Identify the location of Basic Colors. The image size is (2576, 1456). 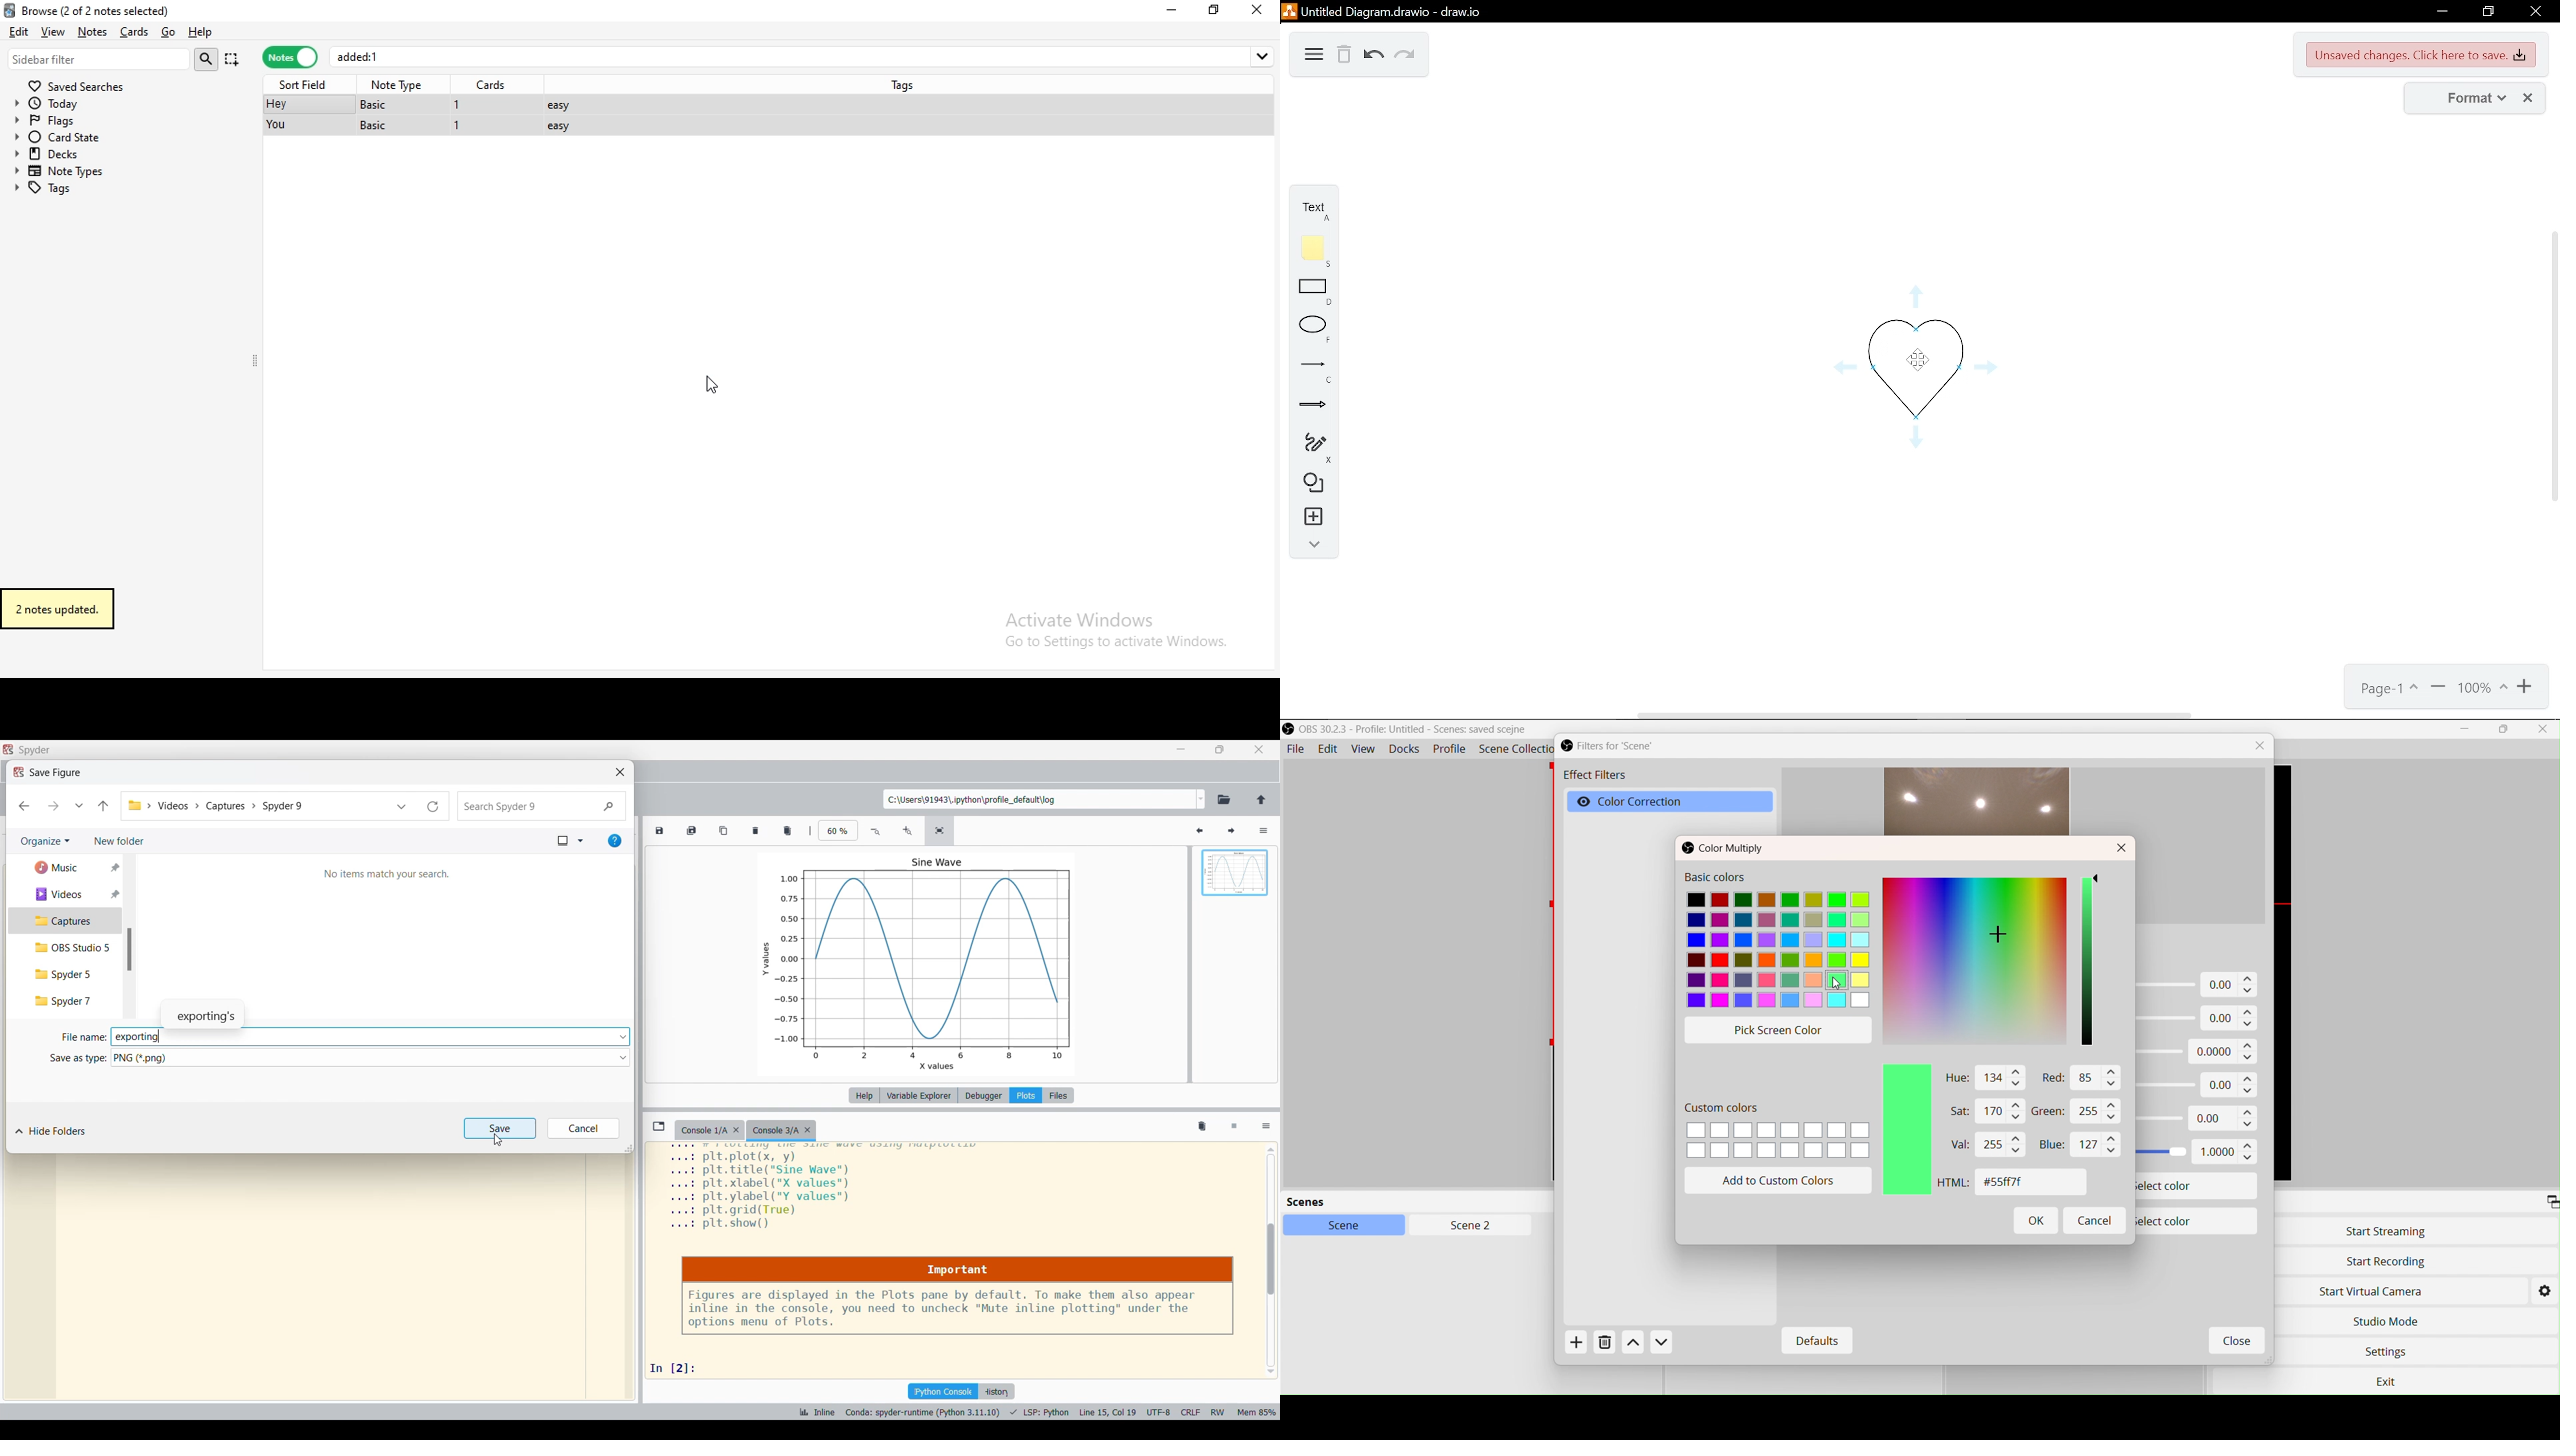
(1779, 941).